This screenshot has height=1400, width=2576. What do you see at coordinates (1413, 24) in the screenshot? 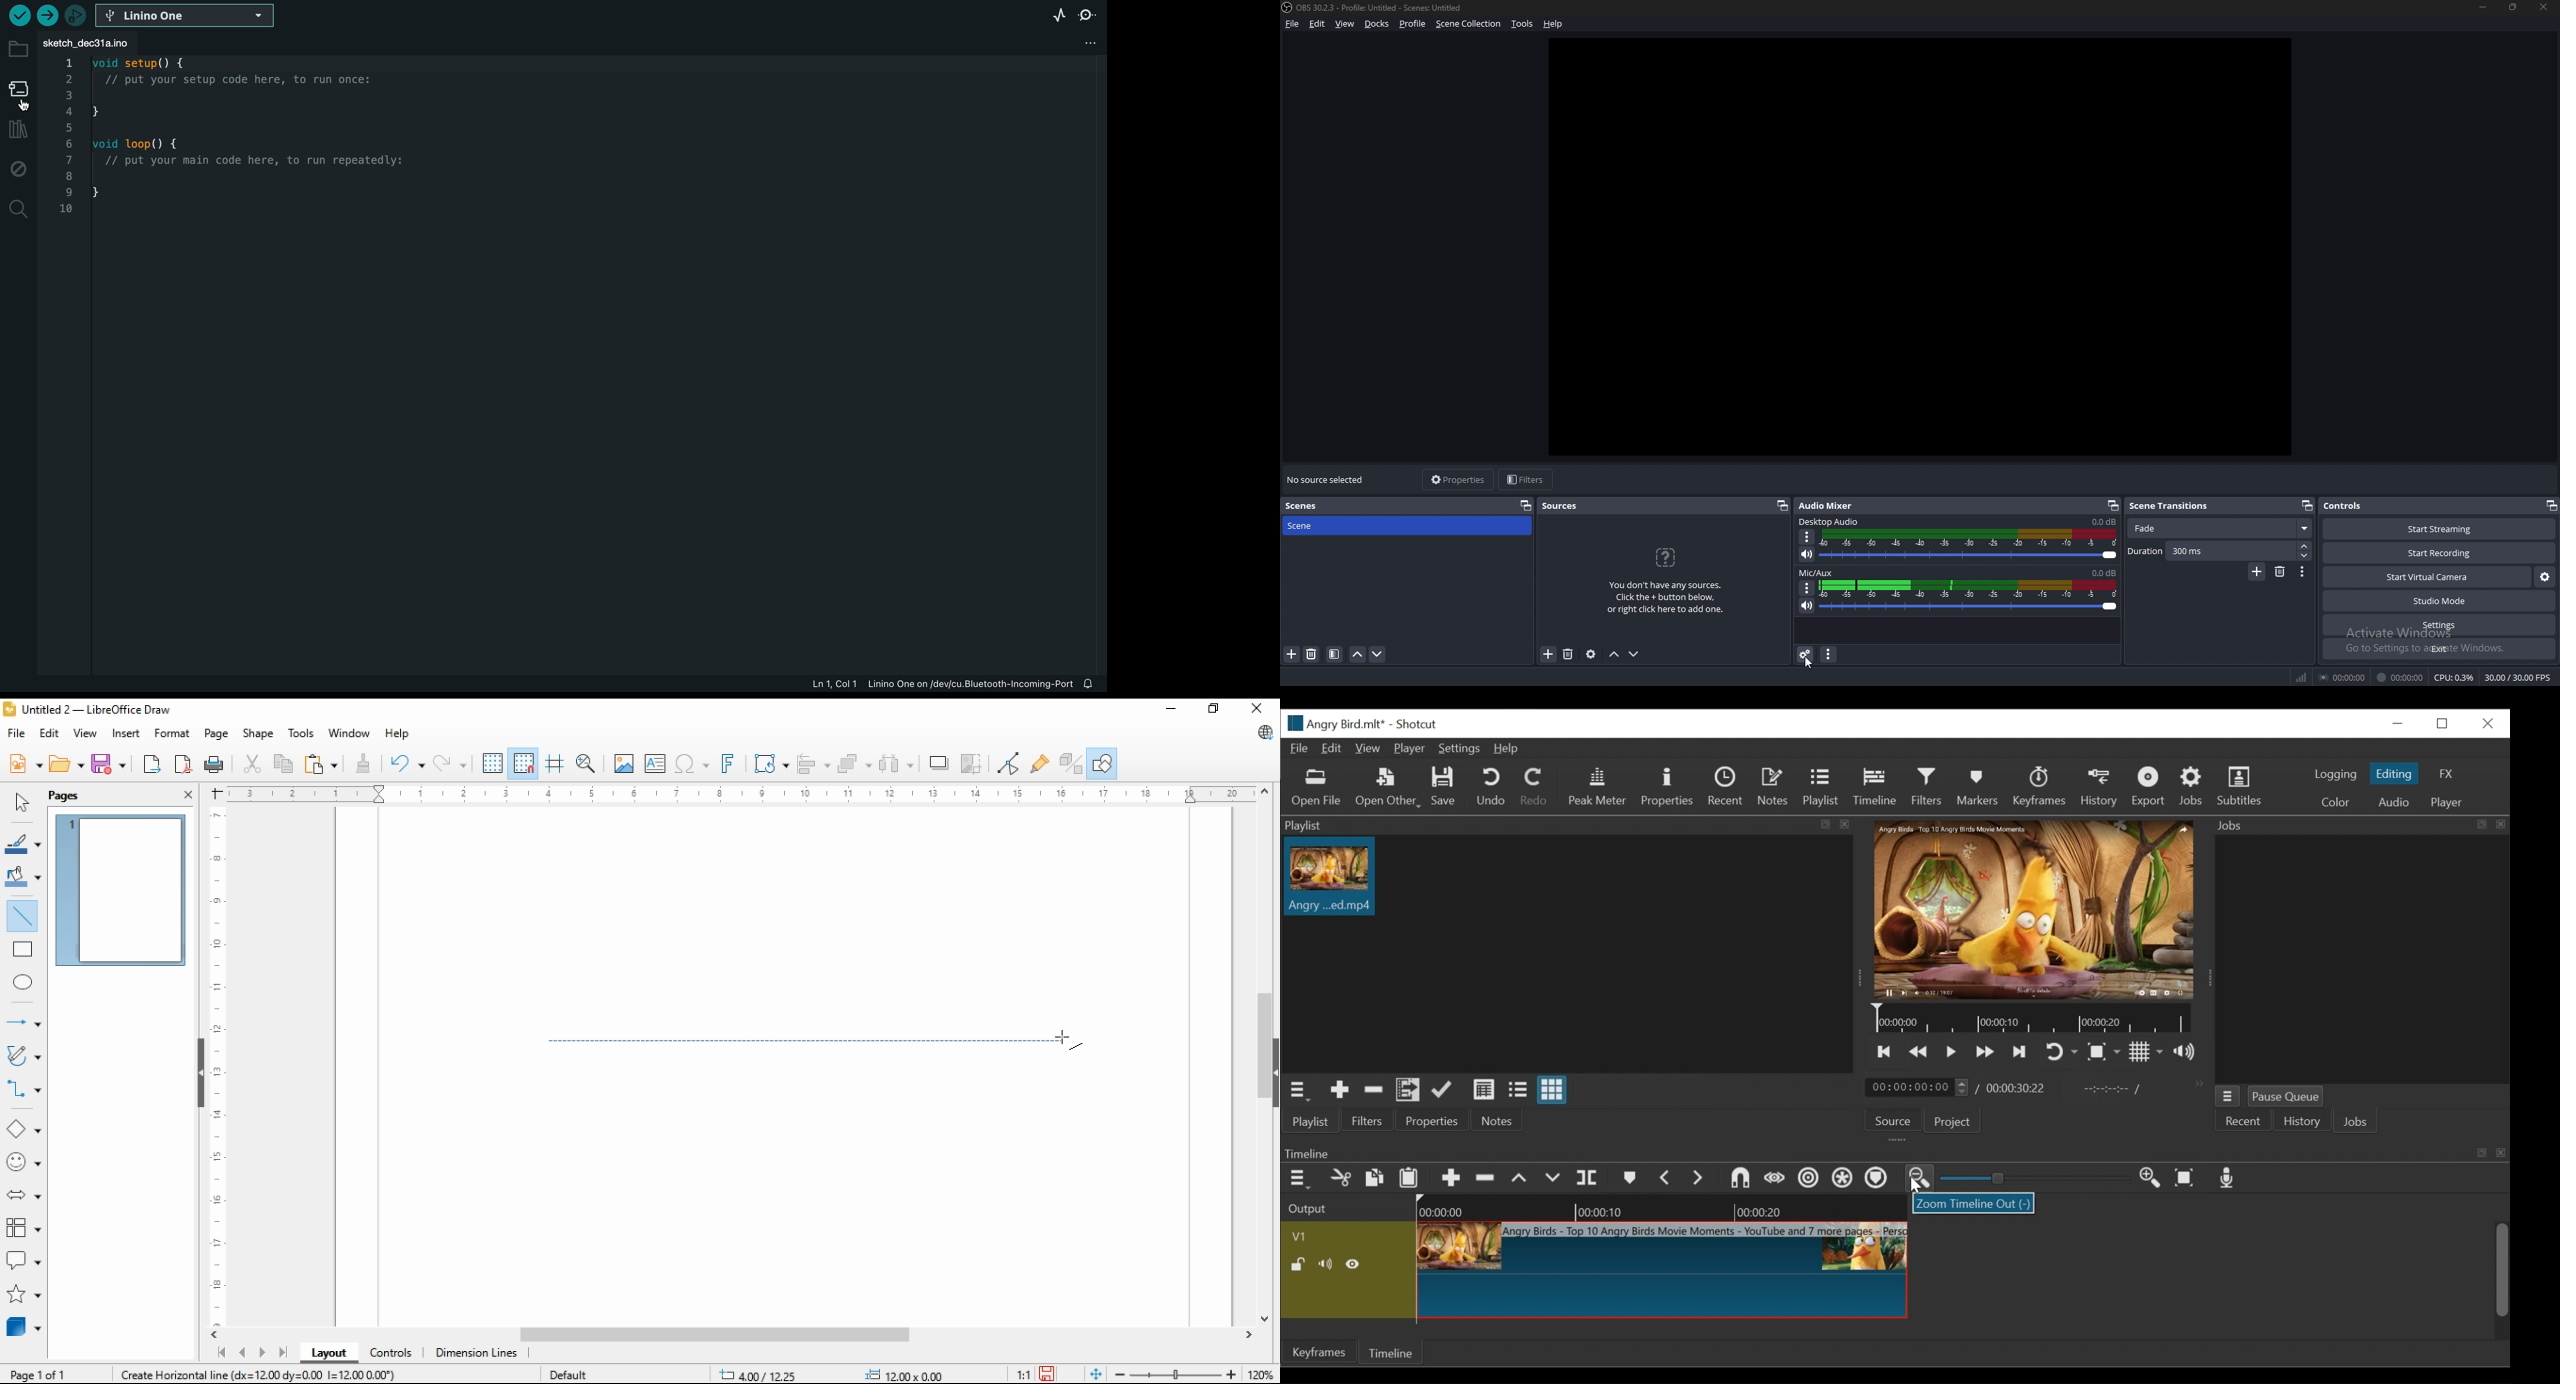
I see `profile` at bounding box center [1413, 24].